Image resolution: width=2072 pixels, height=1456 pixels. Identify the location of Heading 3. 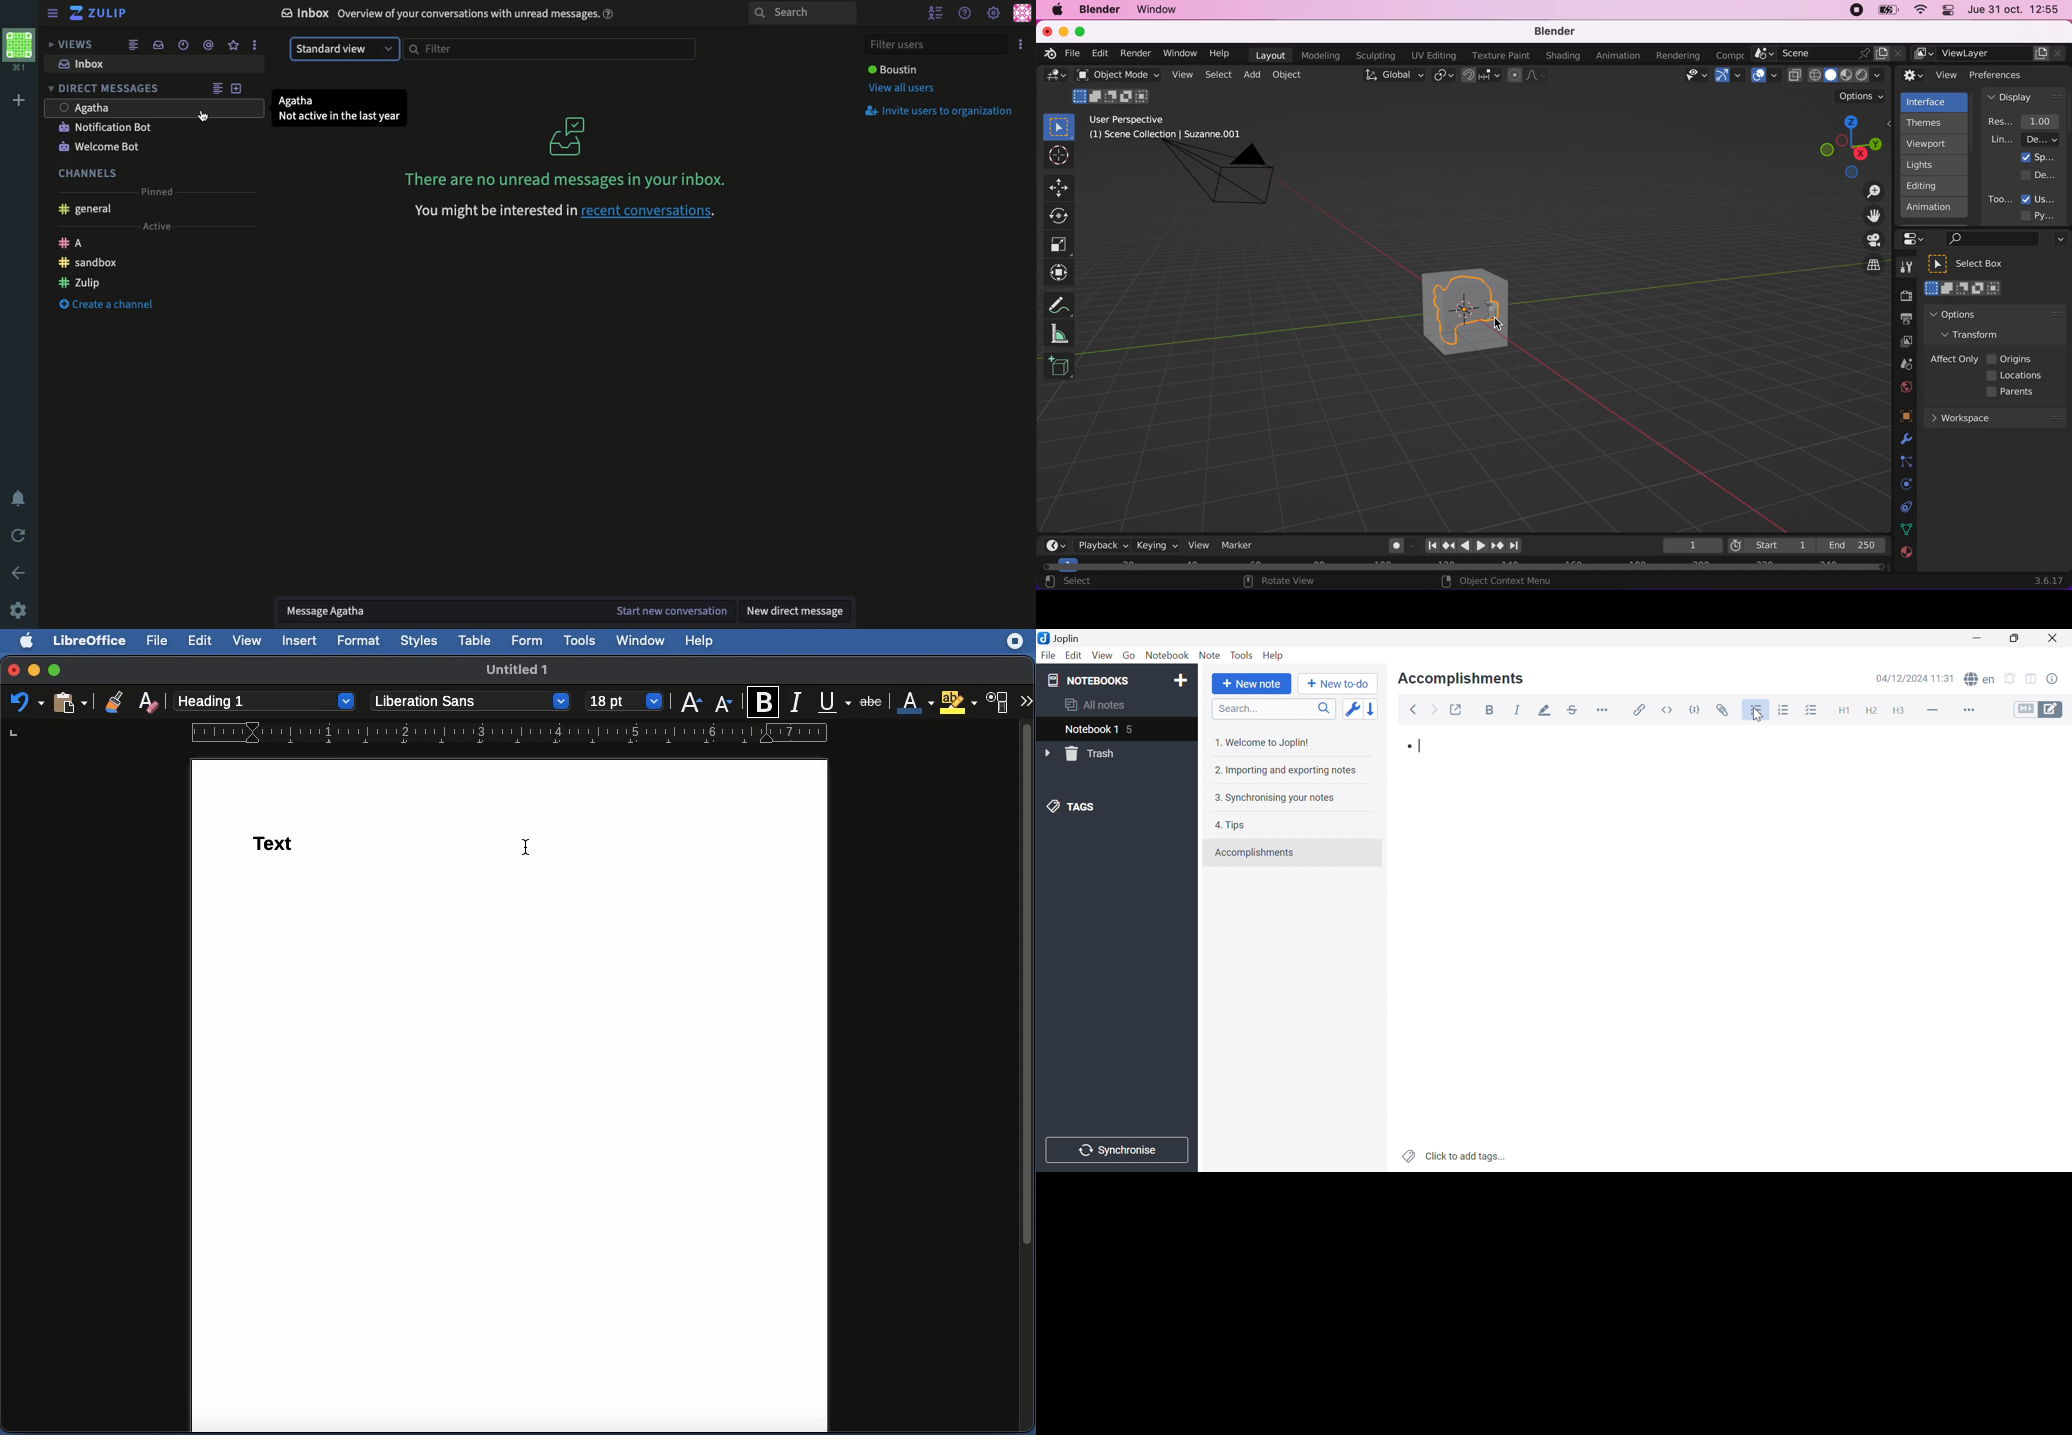
(1901, 710).